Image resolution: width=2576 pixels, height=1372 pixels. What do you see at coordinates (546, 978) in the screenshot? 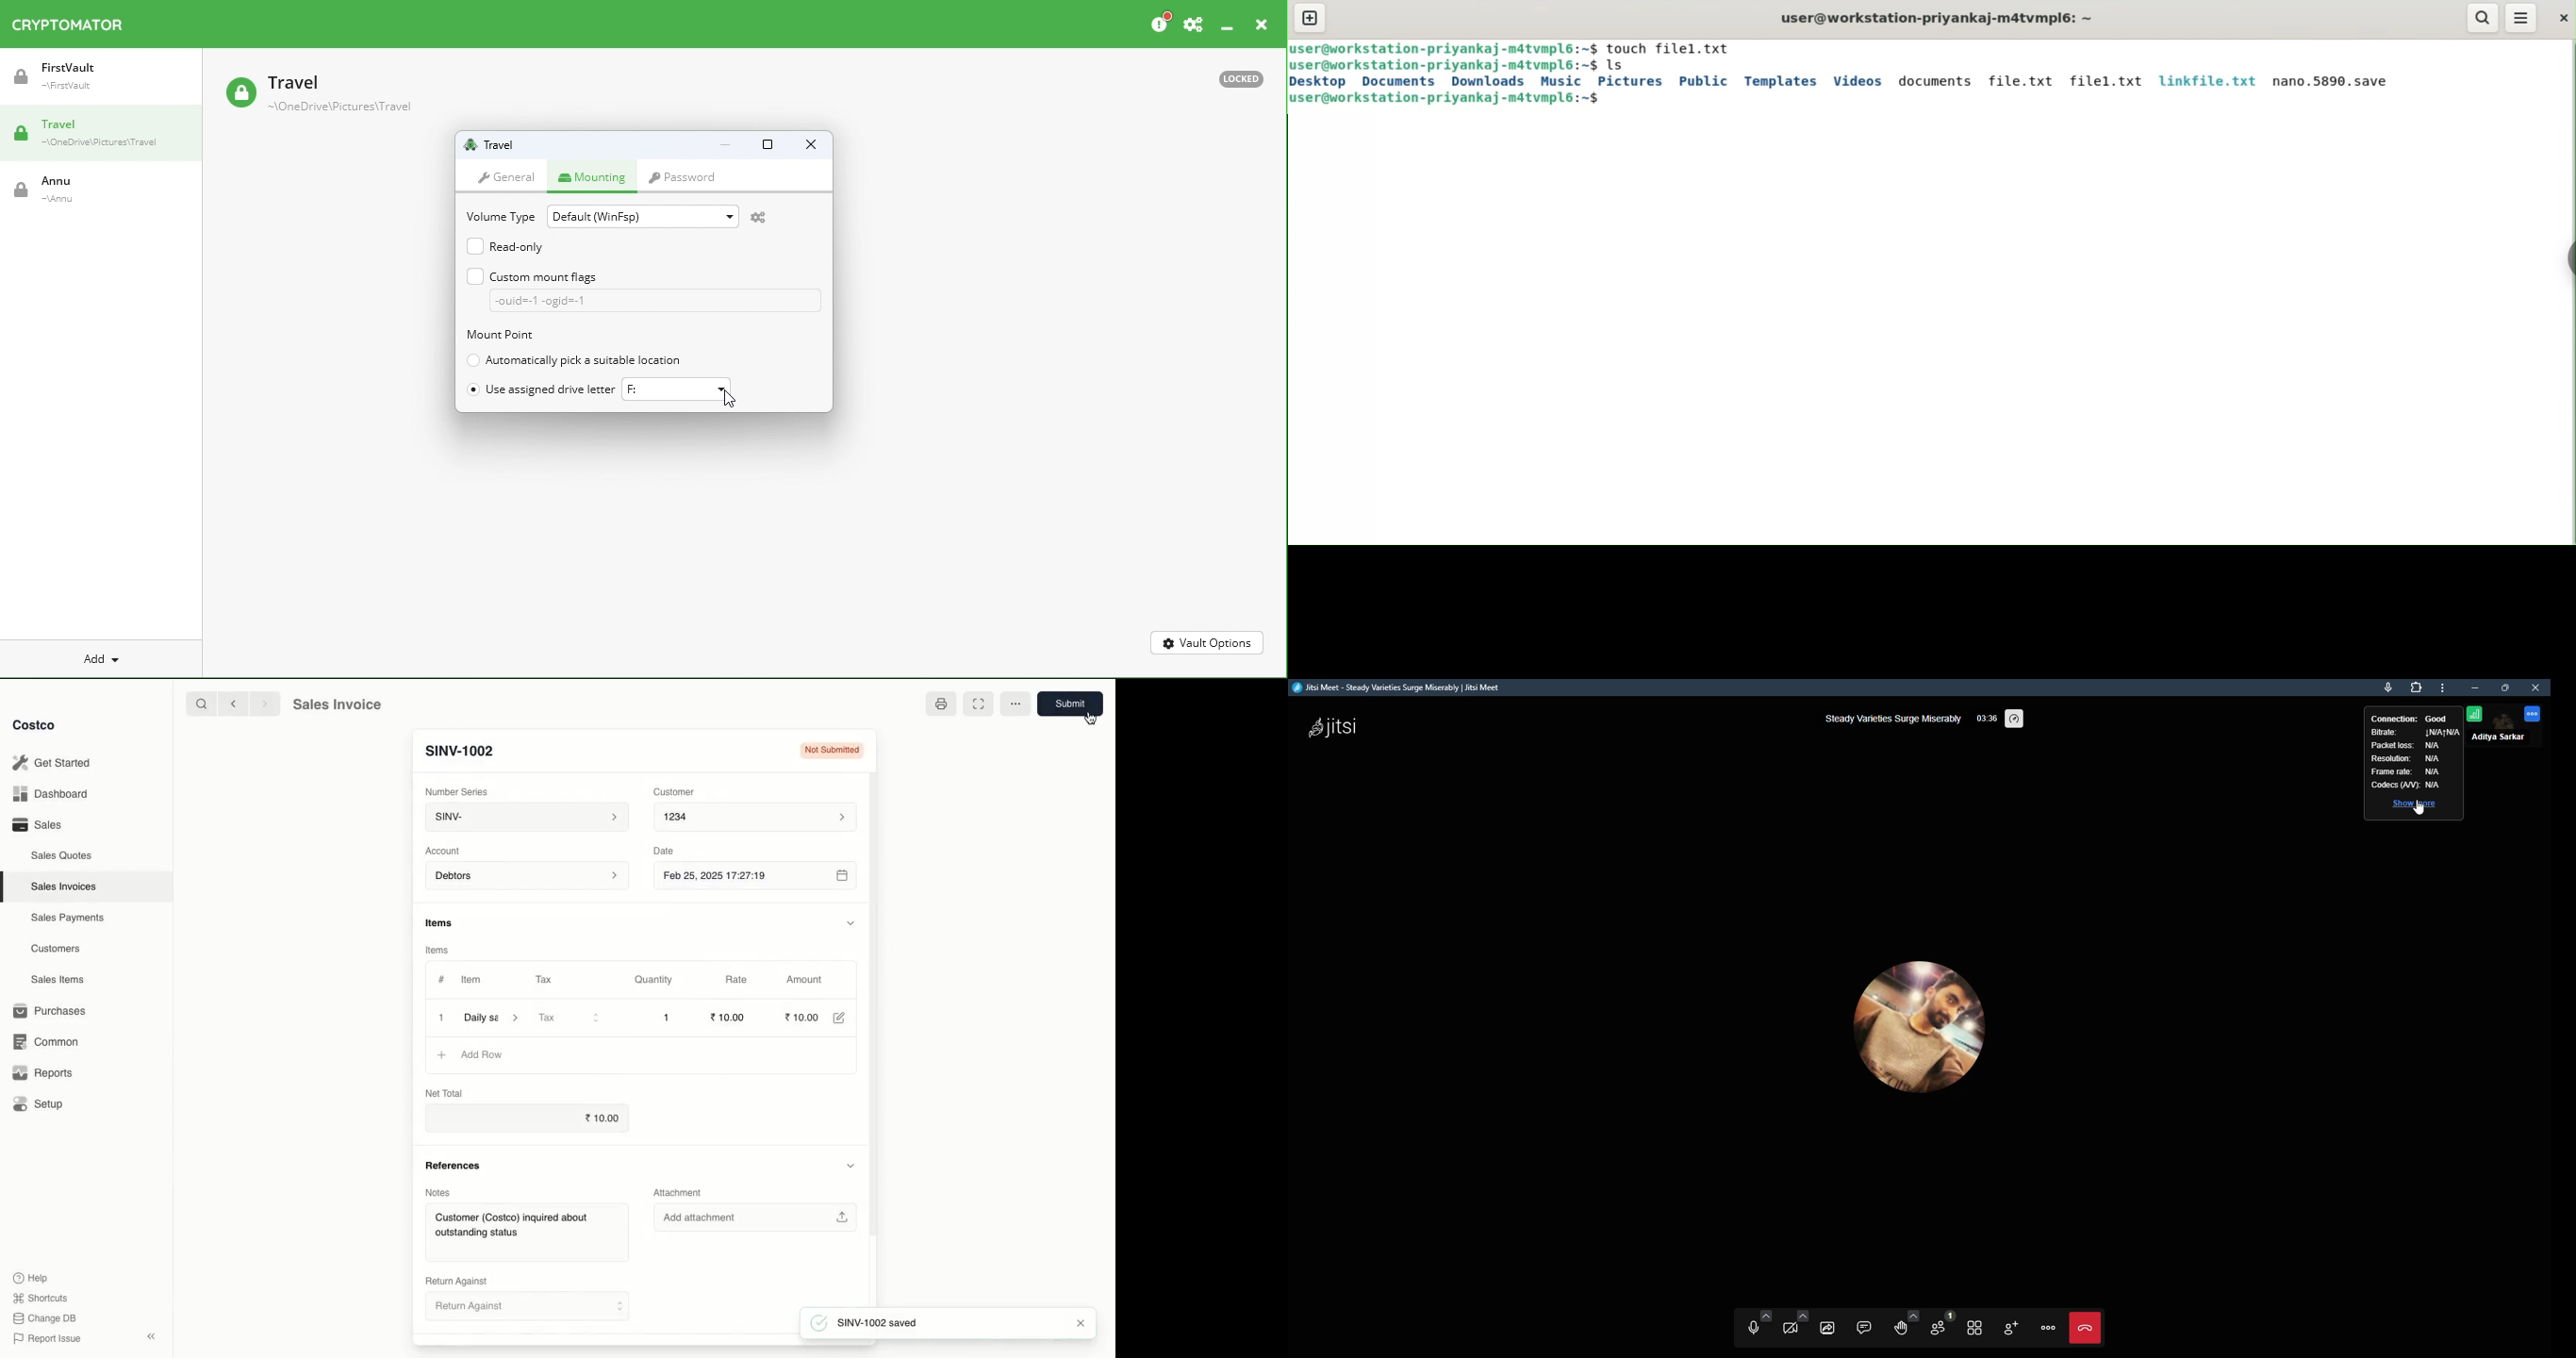
I see `Tax` at bounding box center [546, 978].